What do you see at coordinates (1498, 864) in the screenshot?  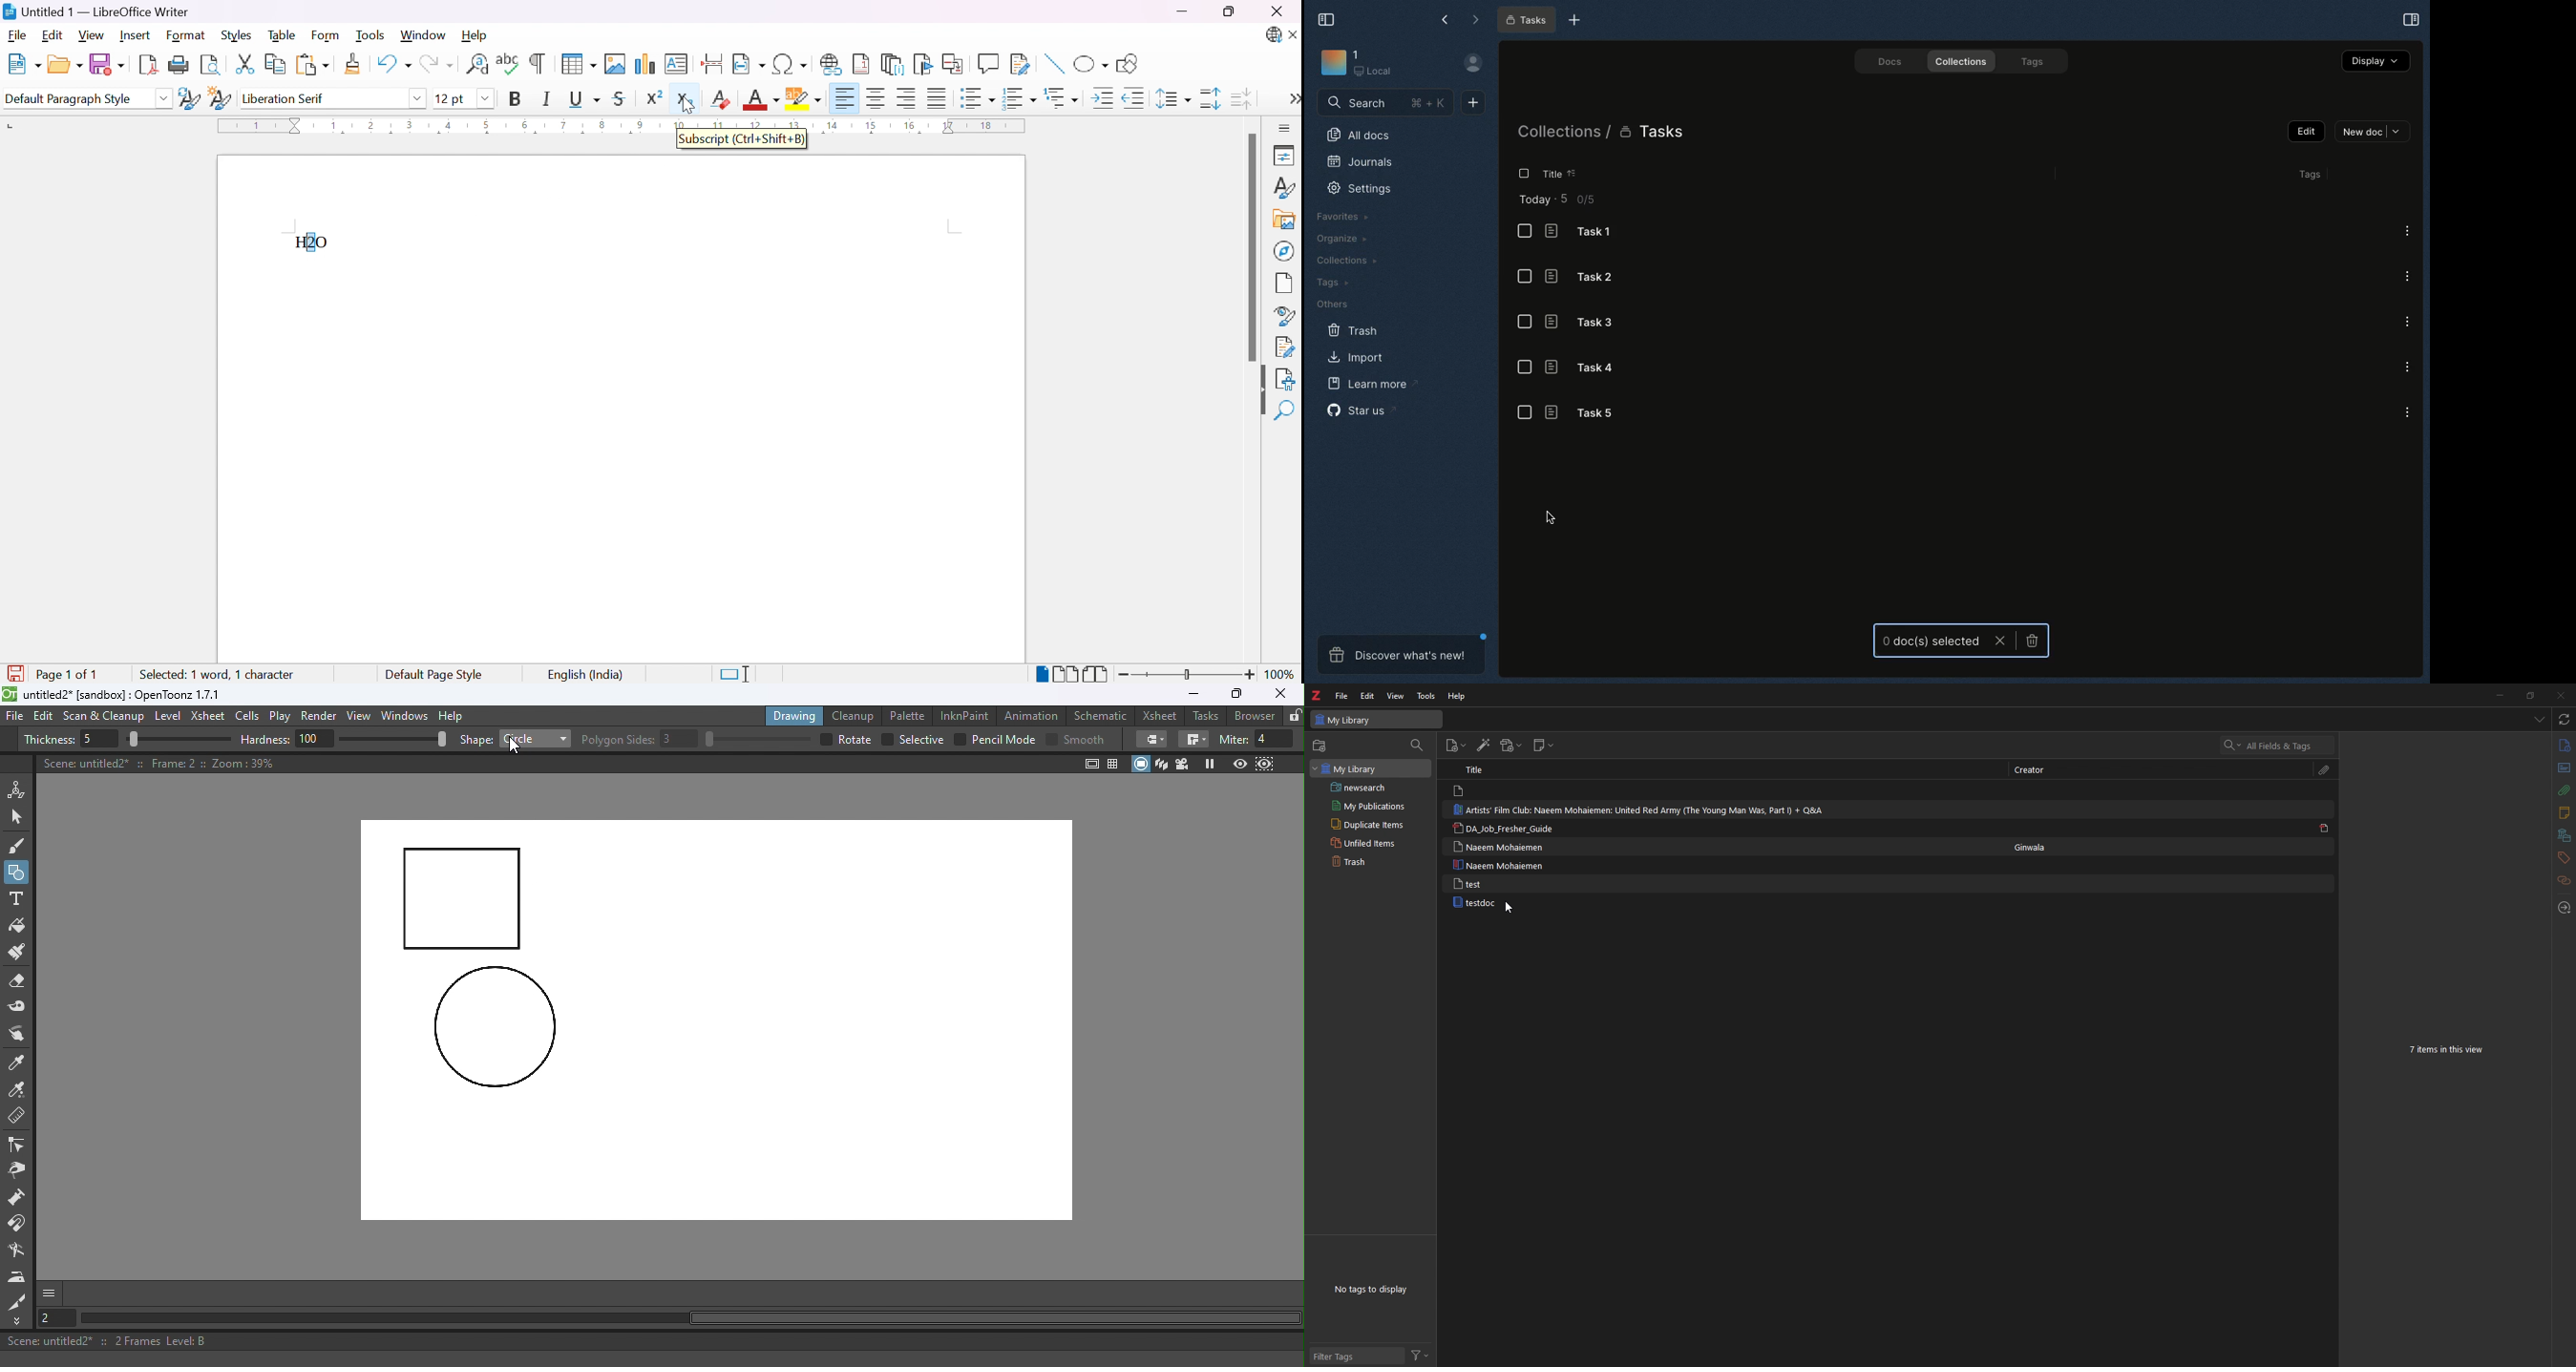 I see `Naeem Mohaiemen` at bounding box center [1498, 864].